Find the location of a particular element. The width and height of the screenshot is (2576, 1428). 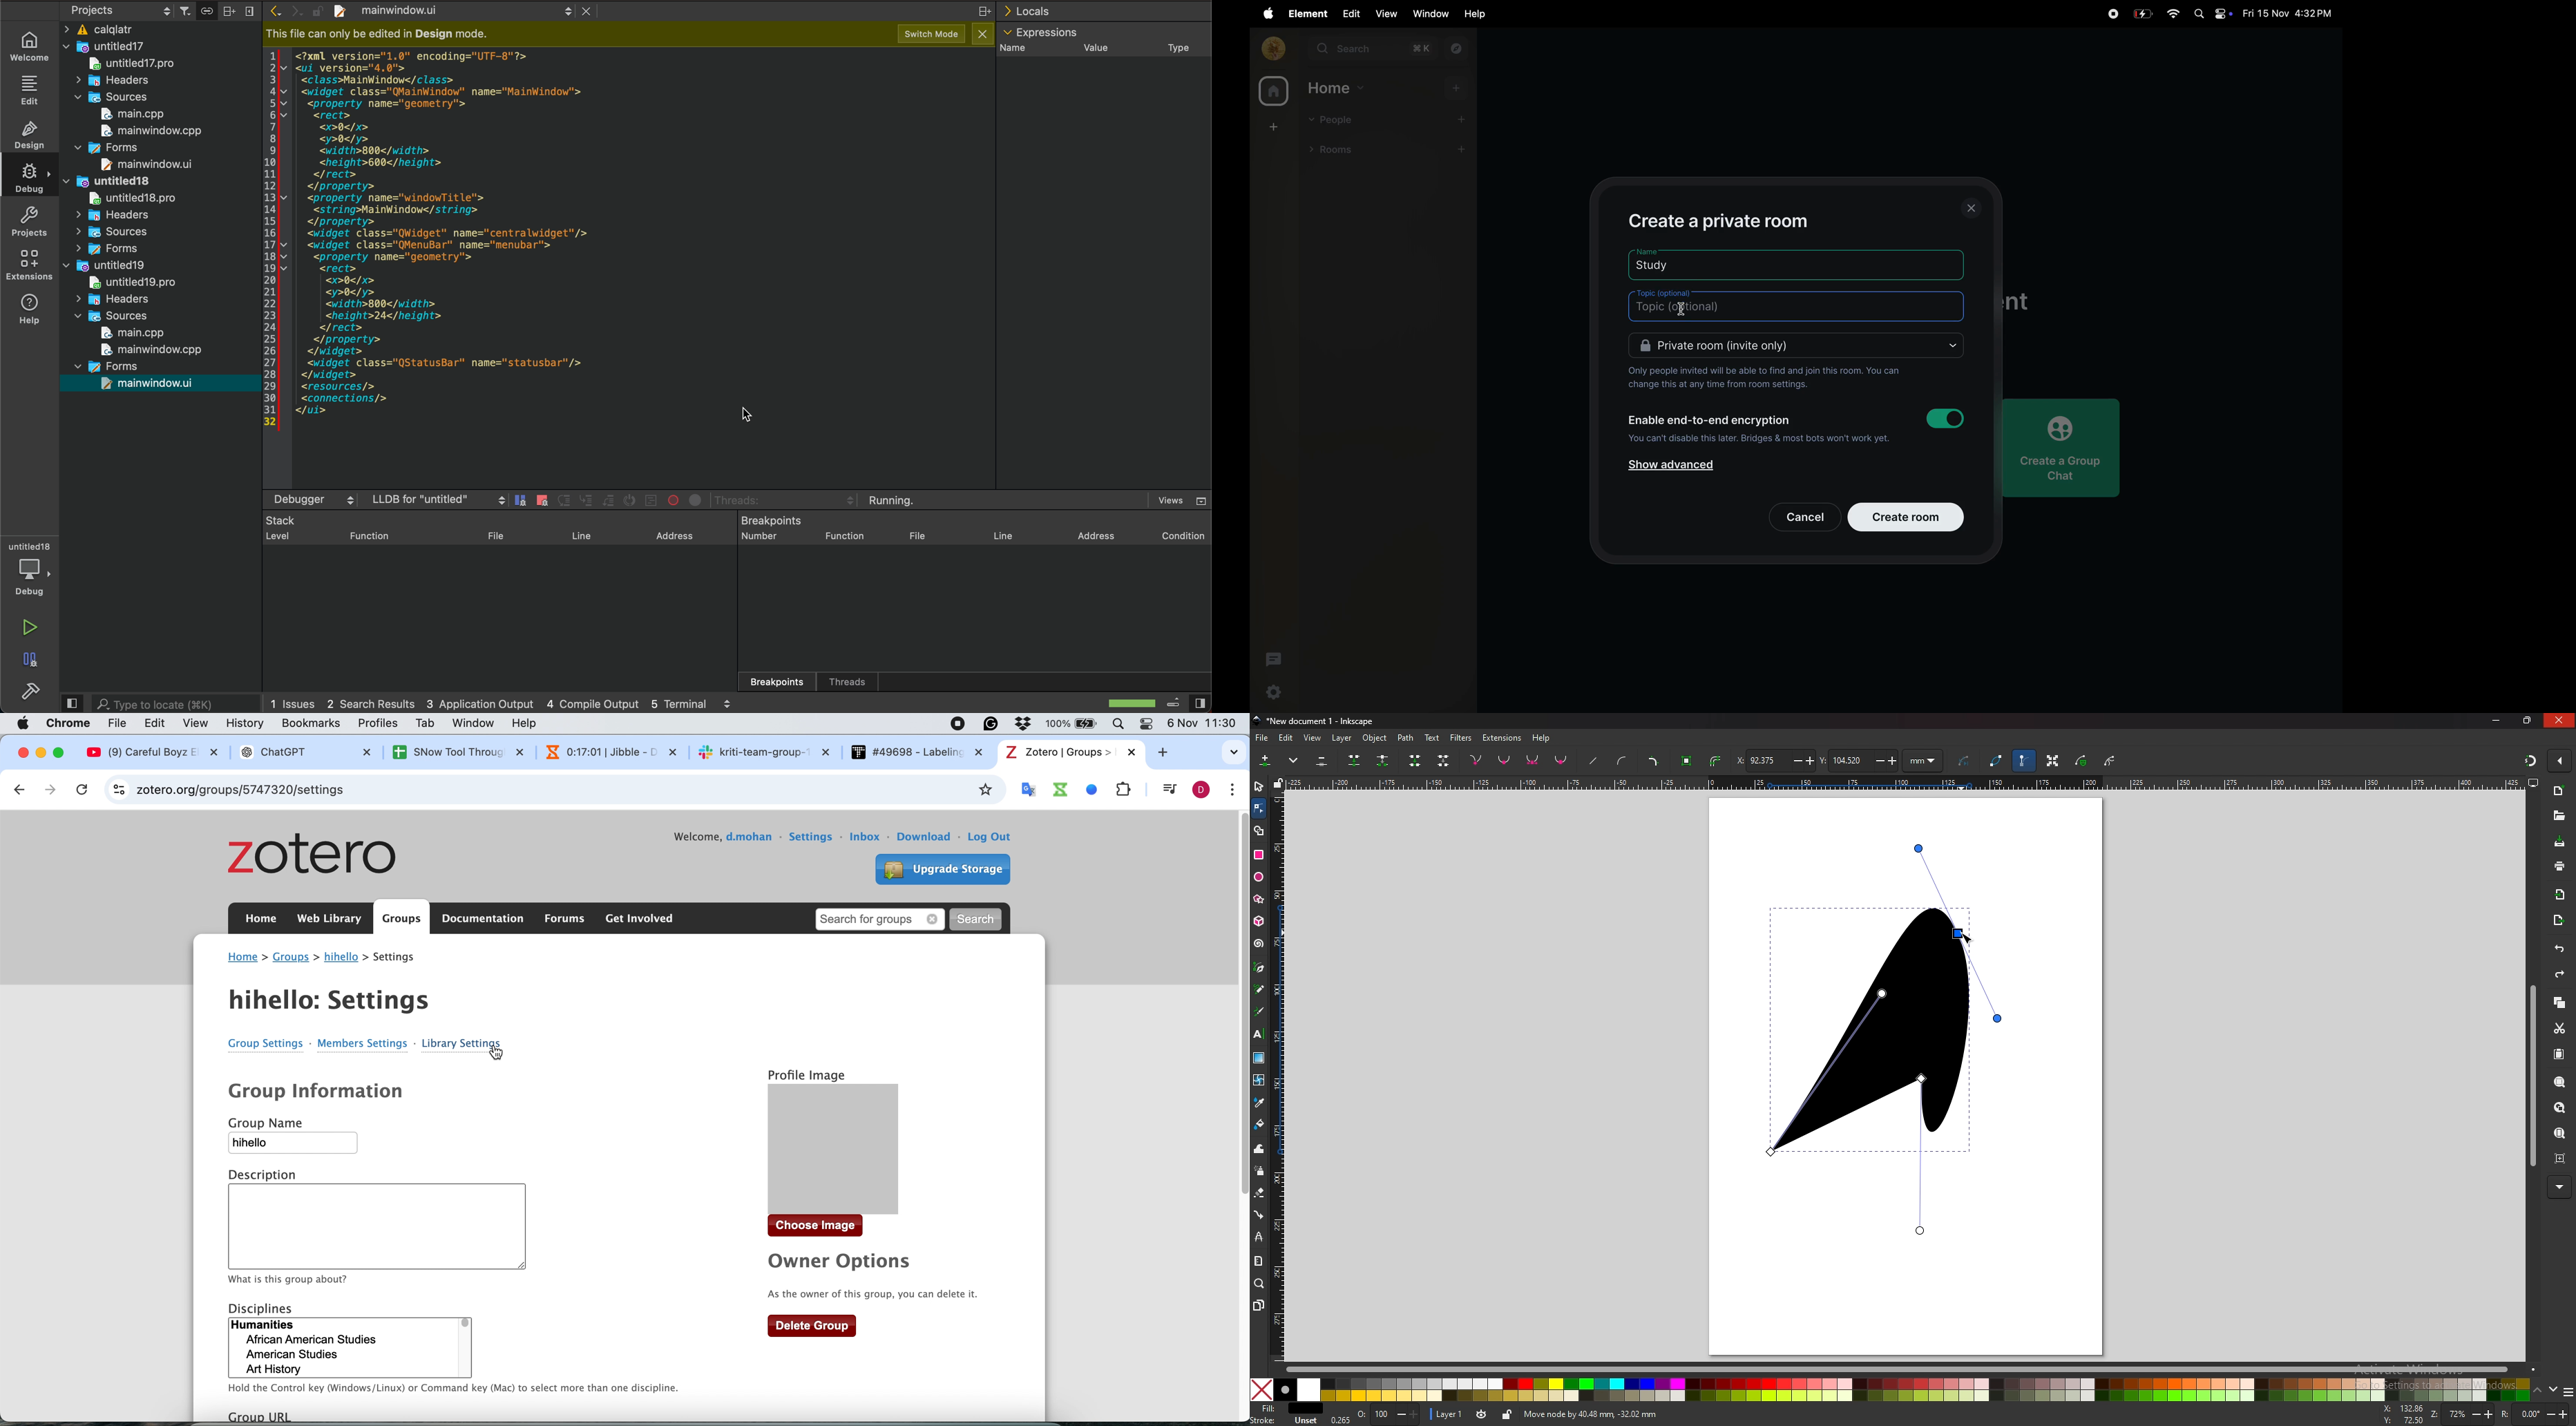

apple menu is located at coordinates (1264, 13).